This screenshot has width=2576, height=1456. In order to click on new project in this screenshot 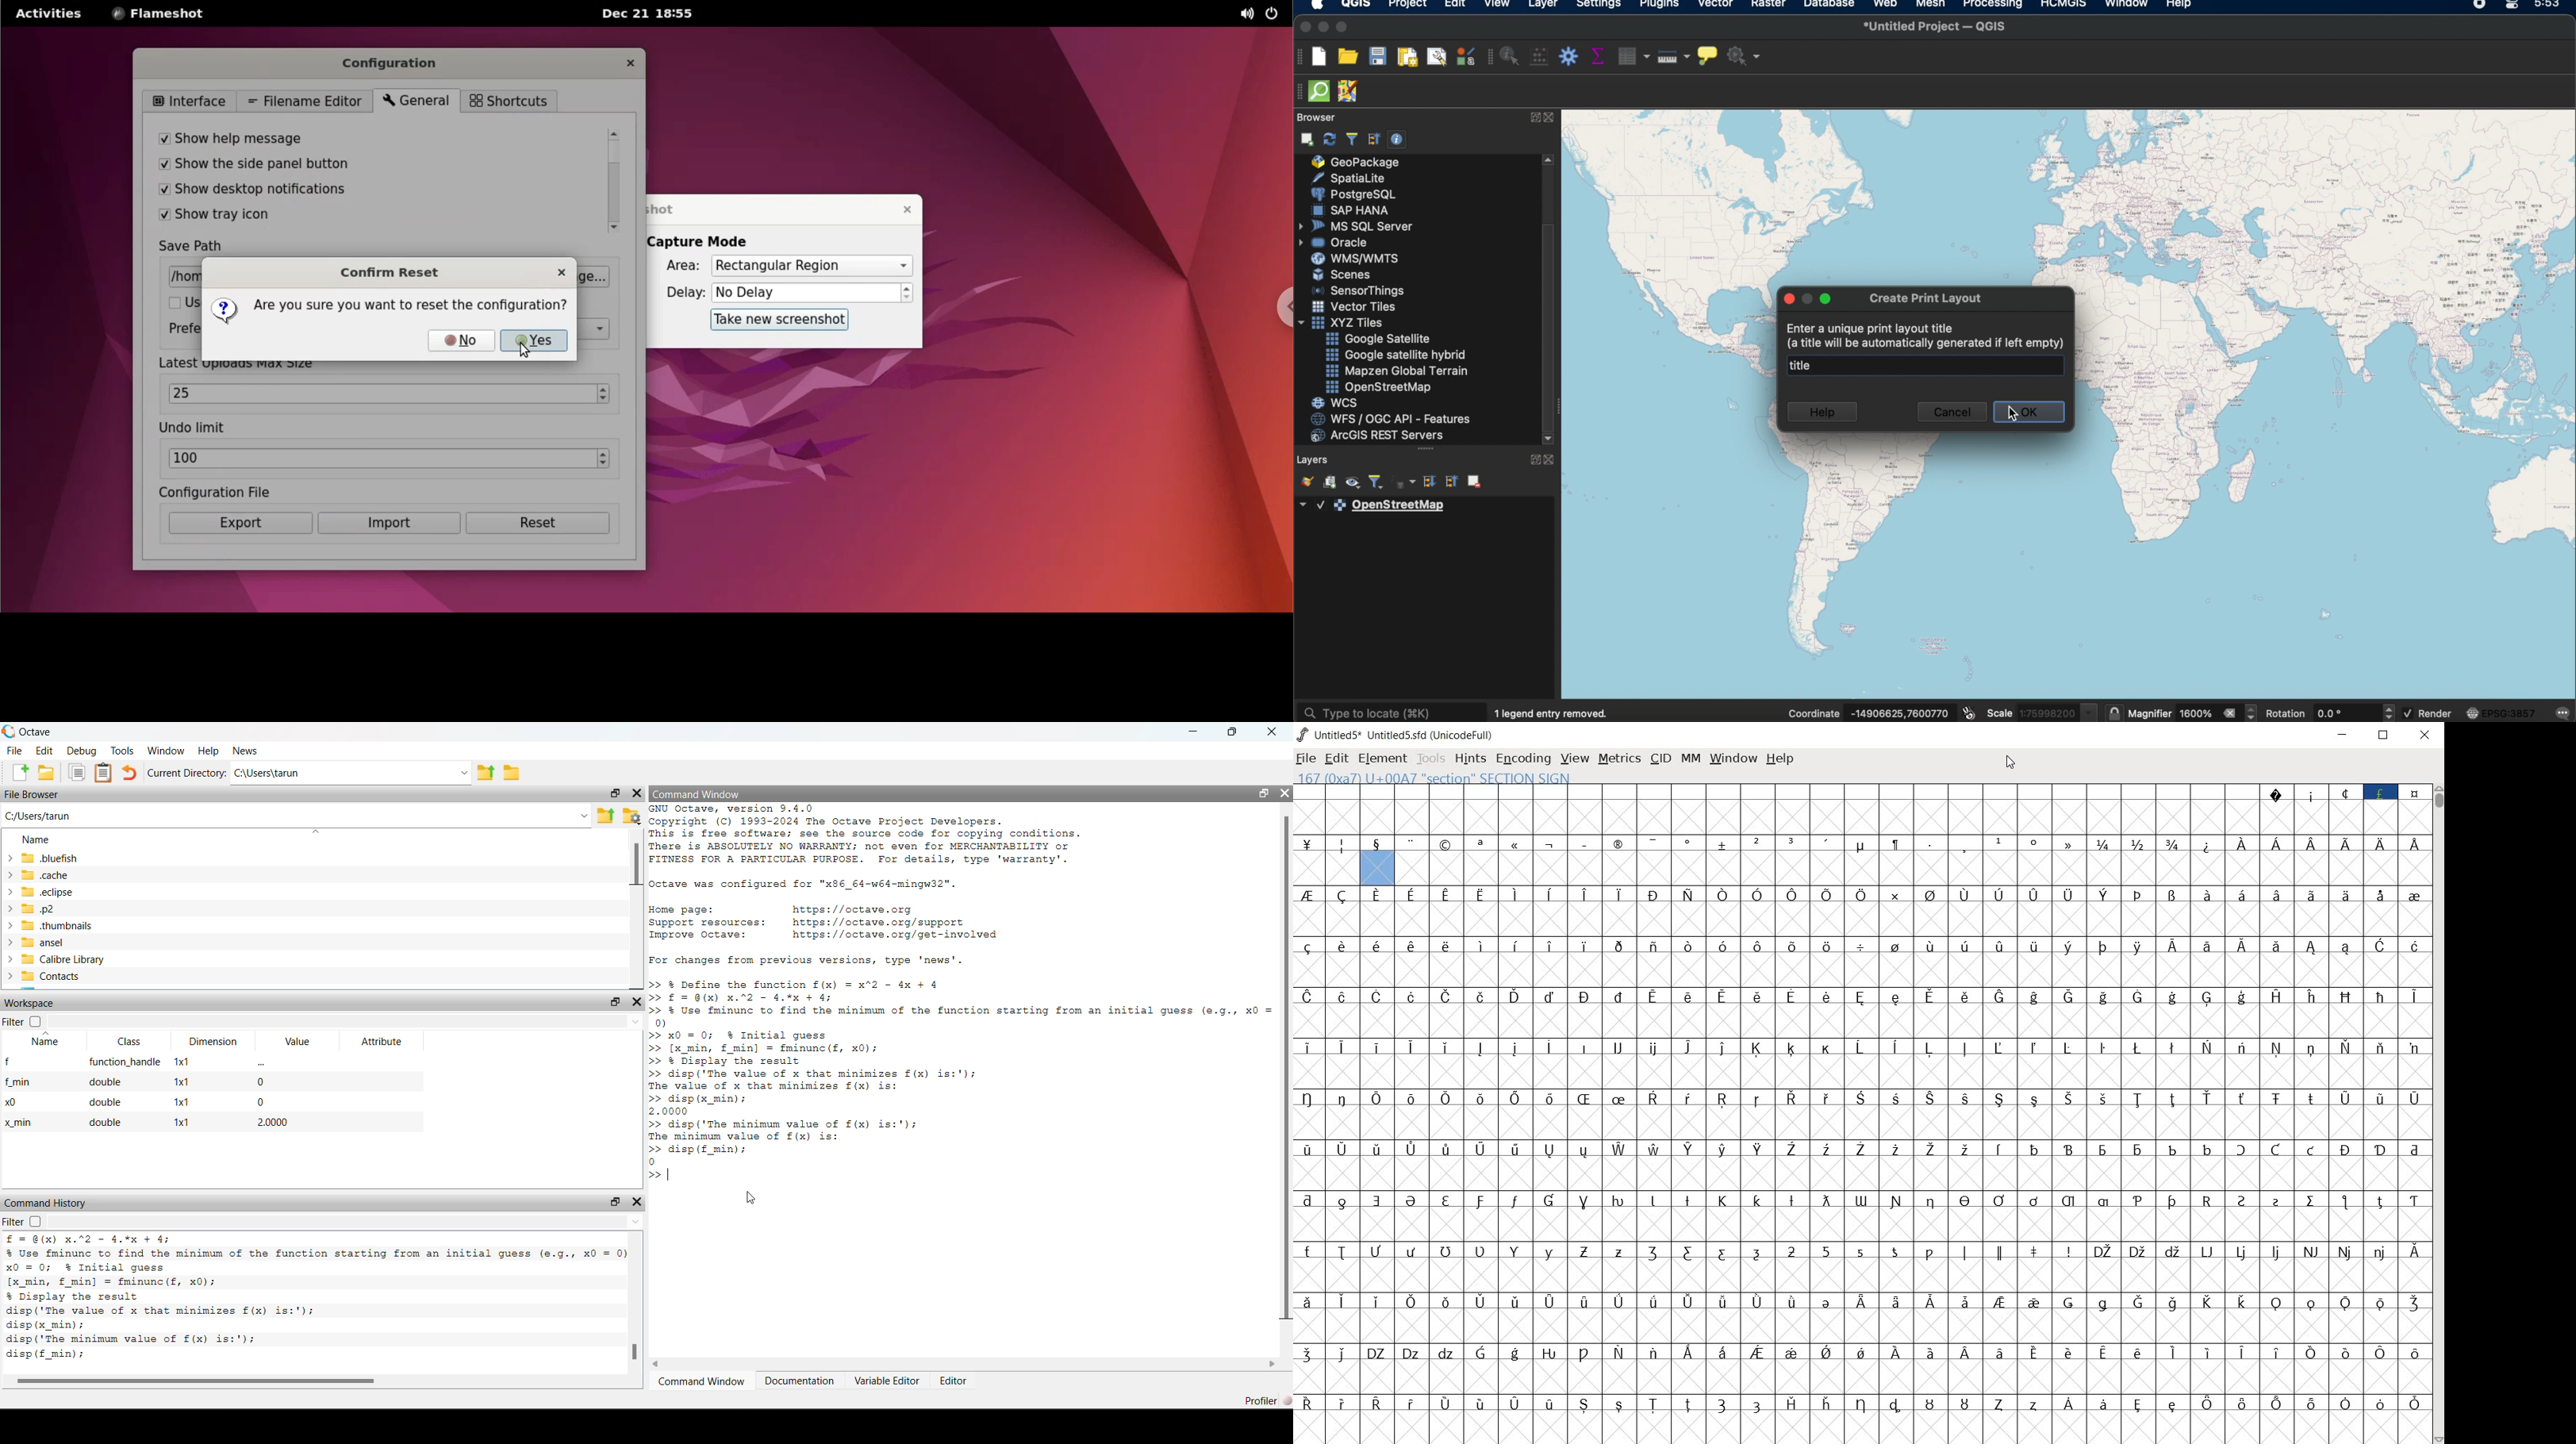, I will do `click(1320, 59)`.